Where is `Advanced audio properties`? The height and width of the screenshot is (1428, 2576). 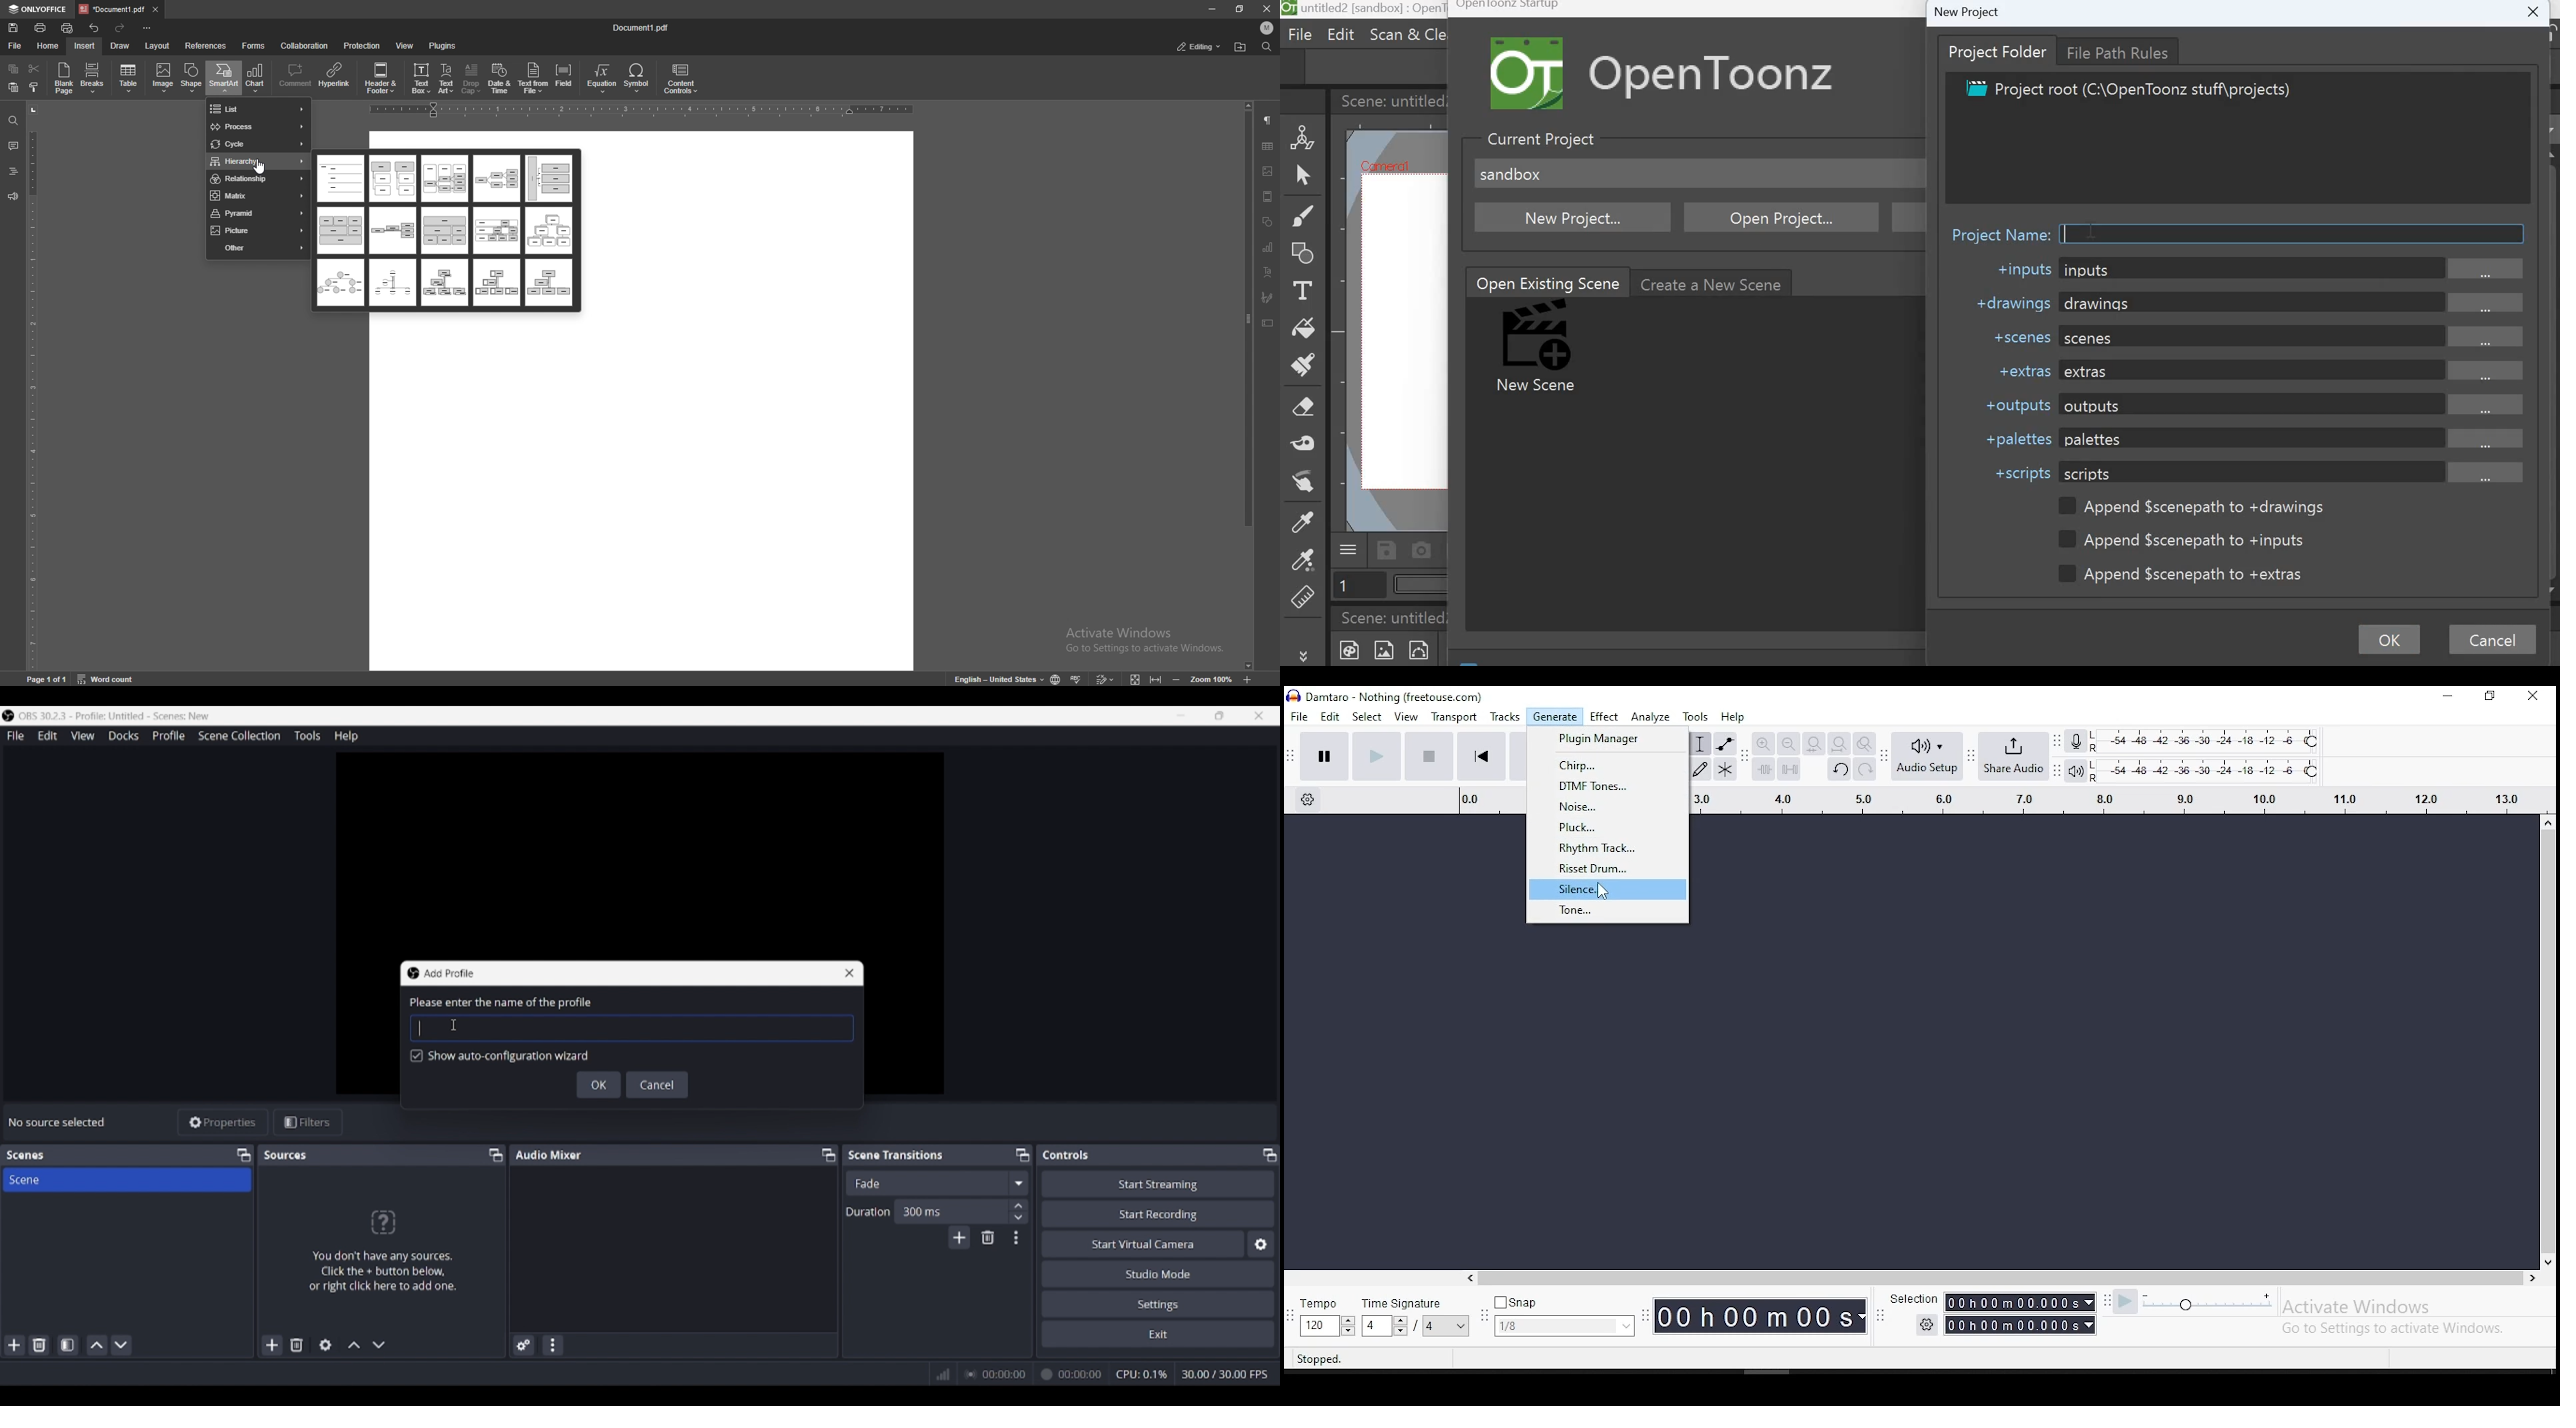 Advanced audio properties is located at coordinates (523, 1345).